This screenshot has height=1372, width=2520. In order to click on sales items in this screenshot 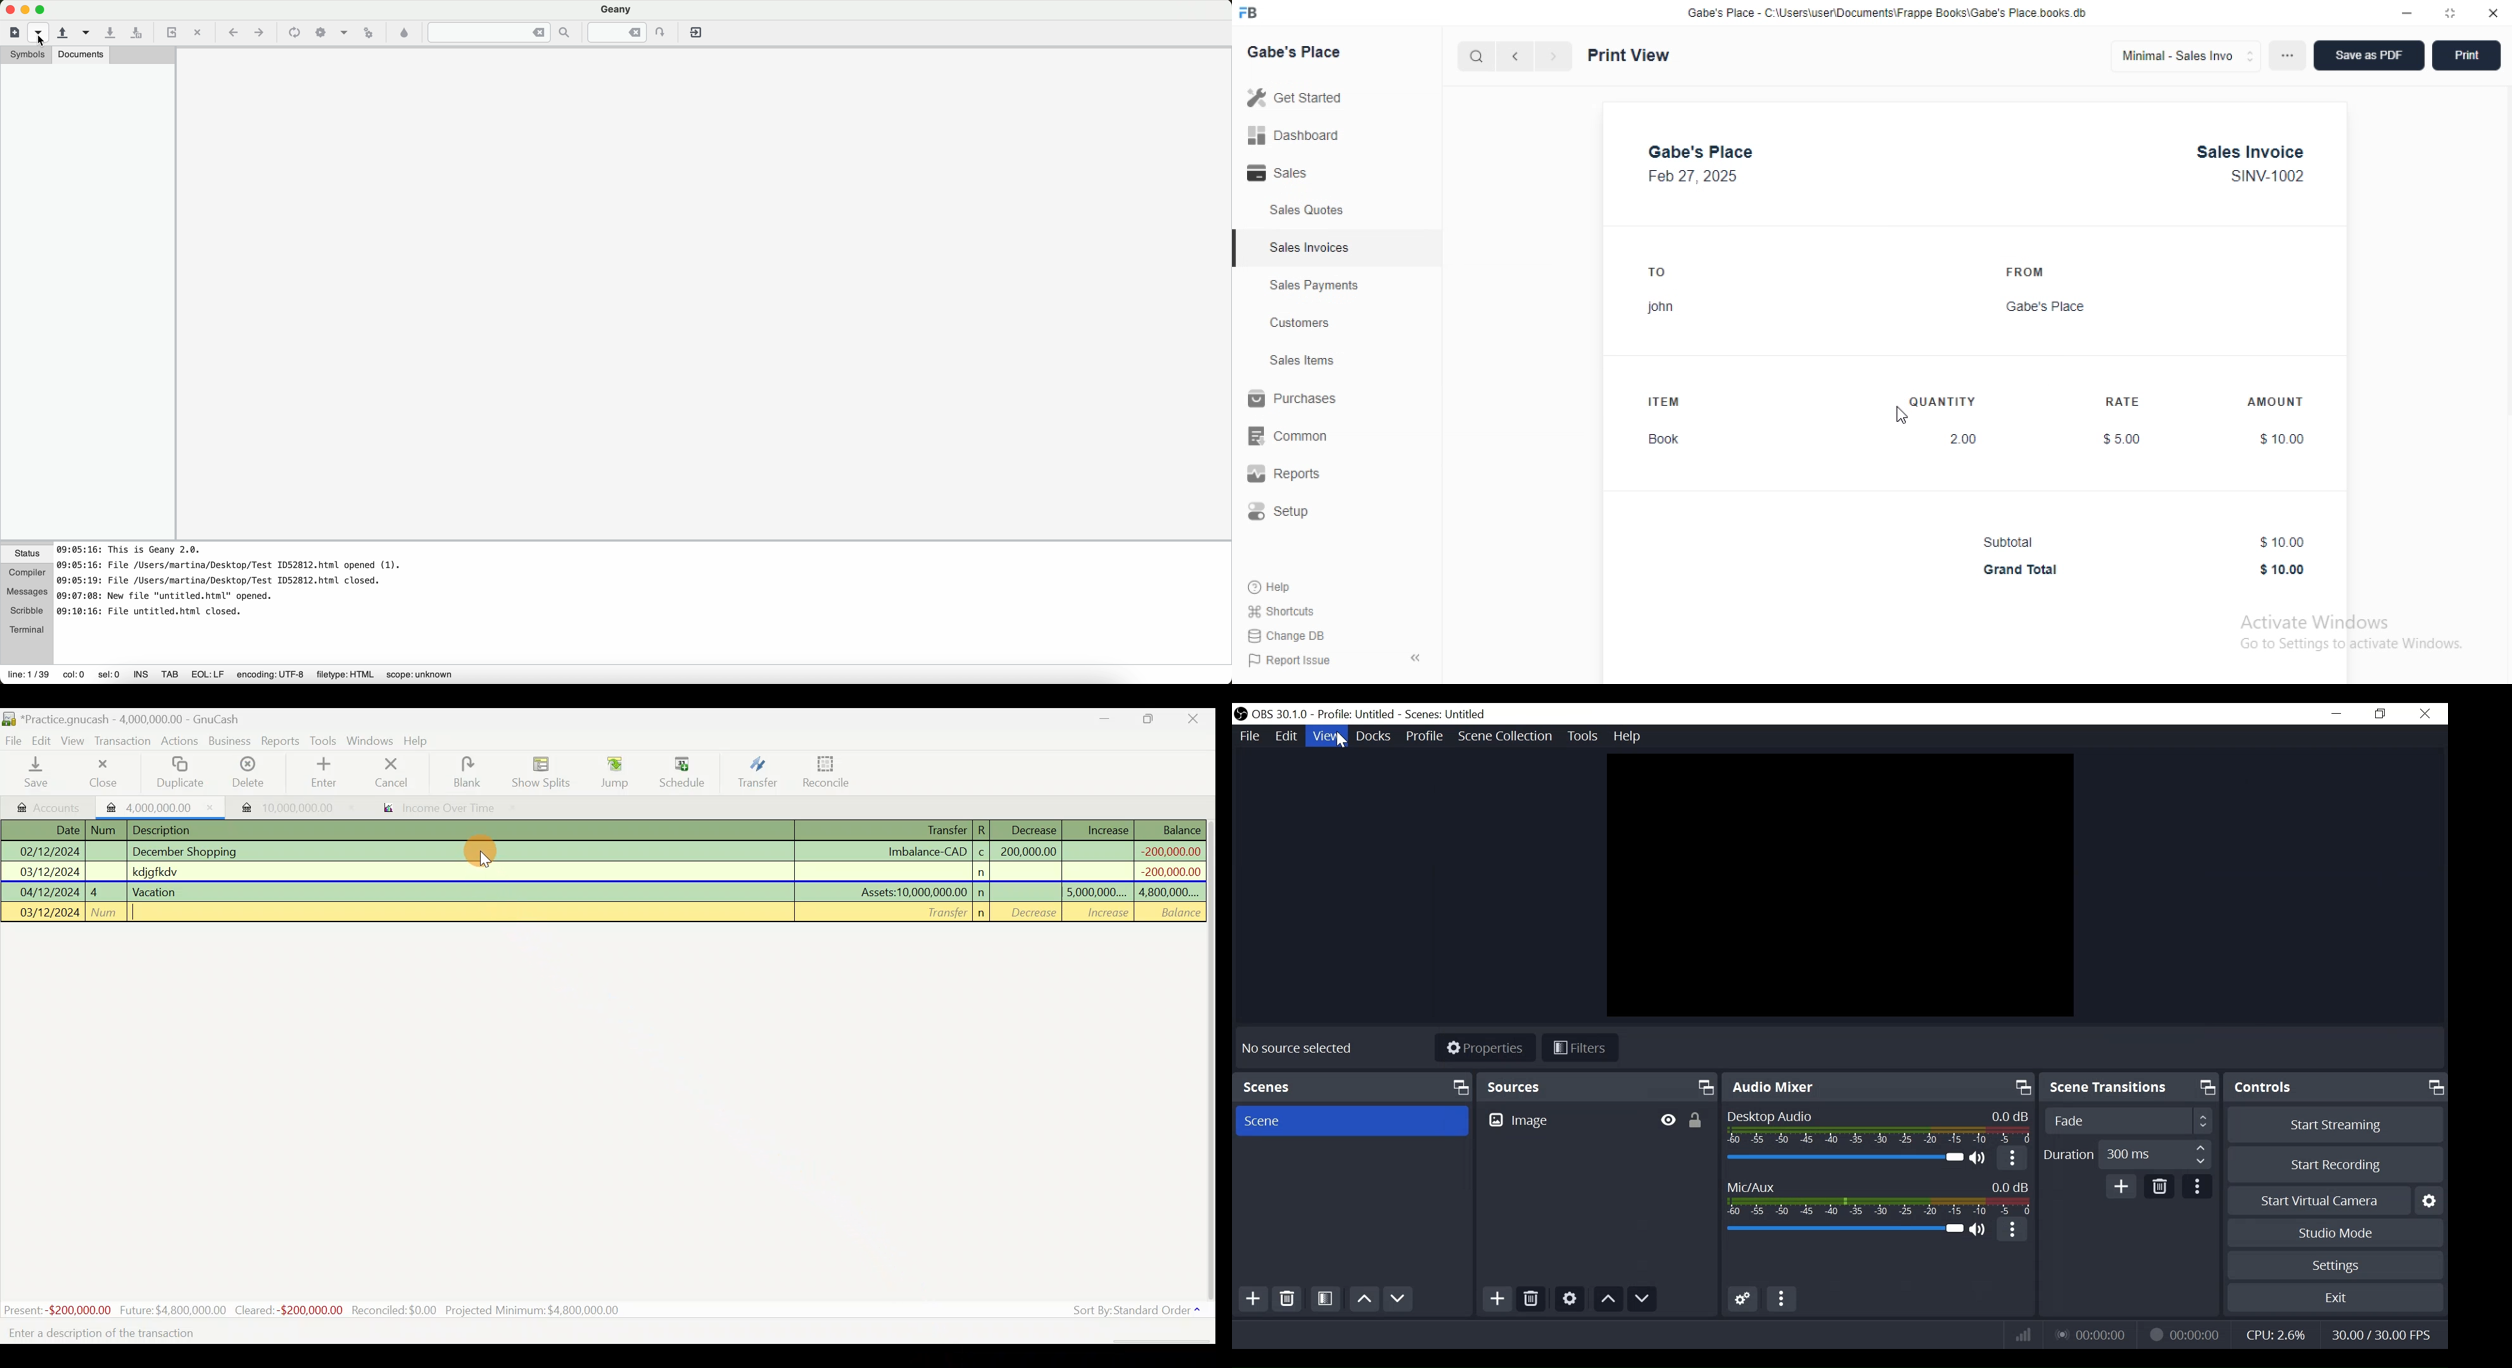, I will do `click(1301, 360)`.